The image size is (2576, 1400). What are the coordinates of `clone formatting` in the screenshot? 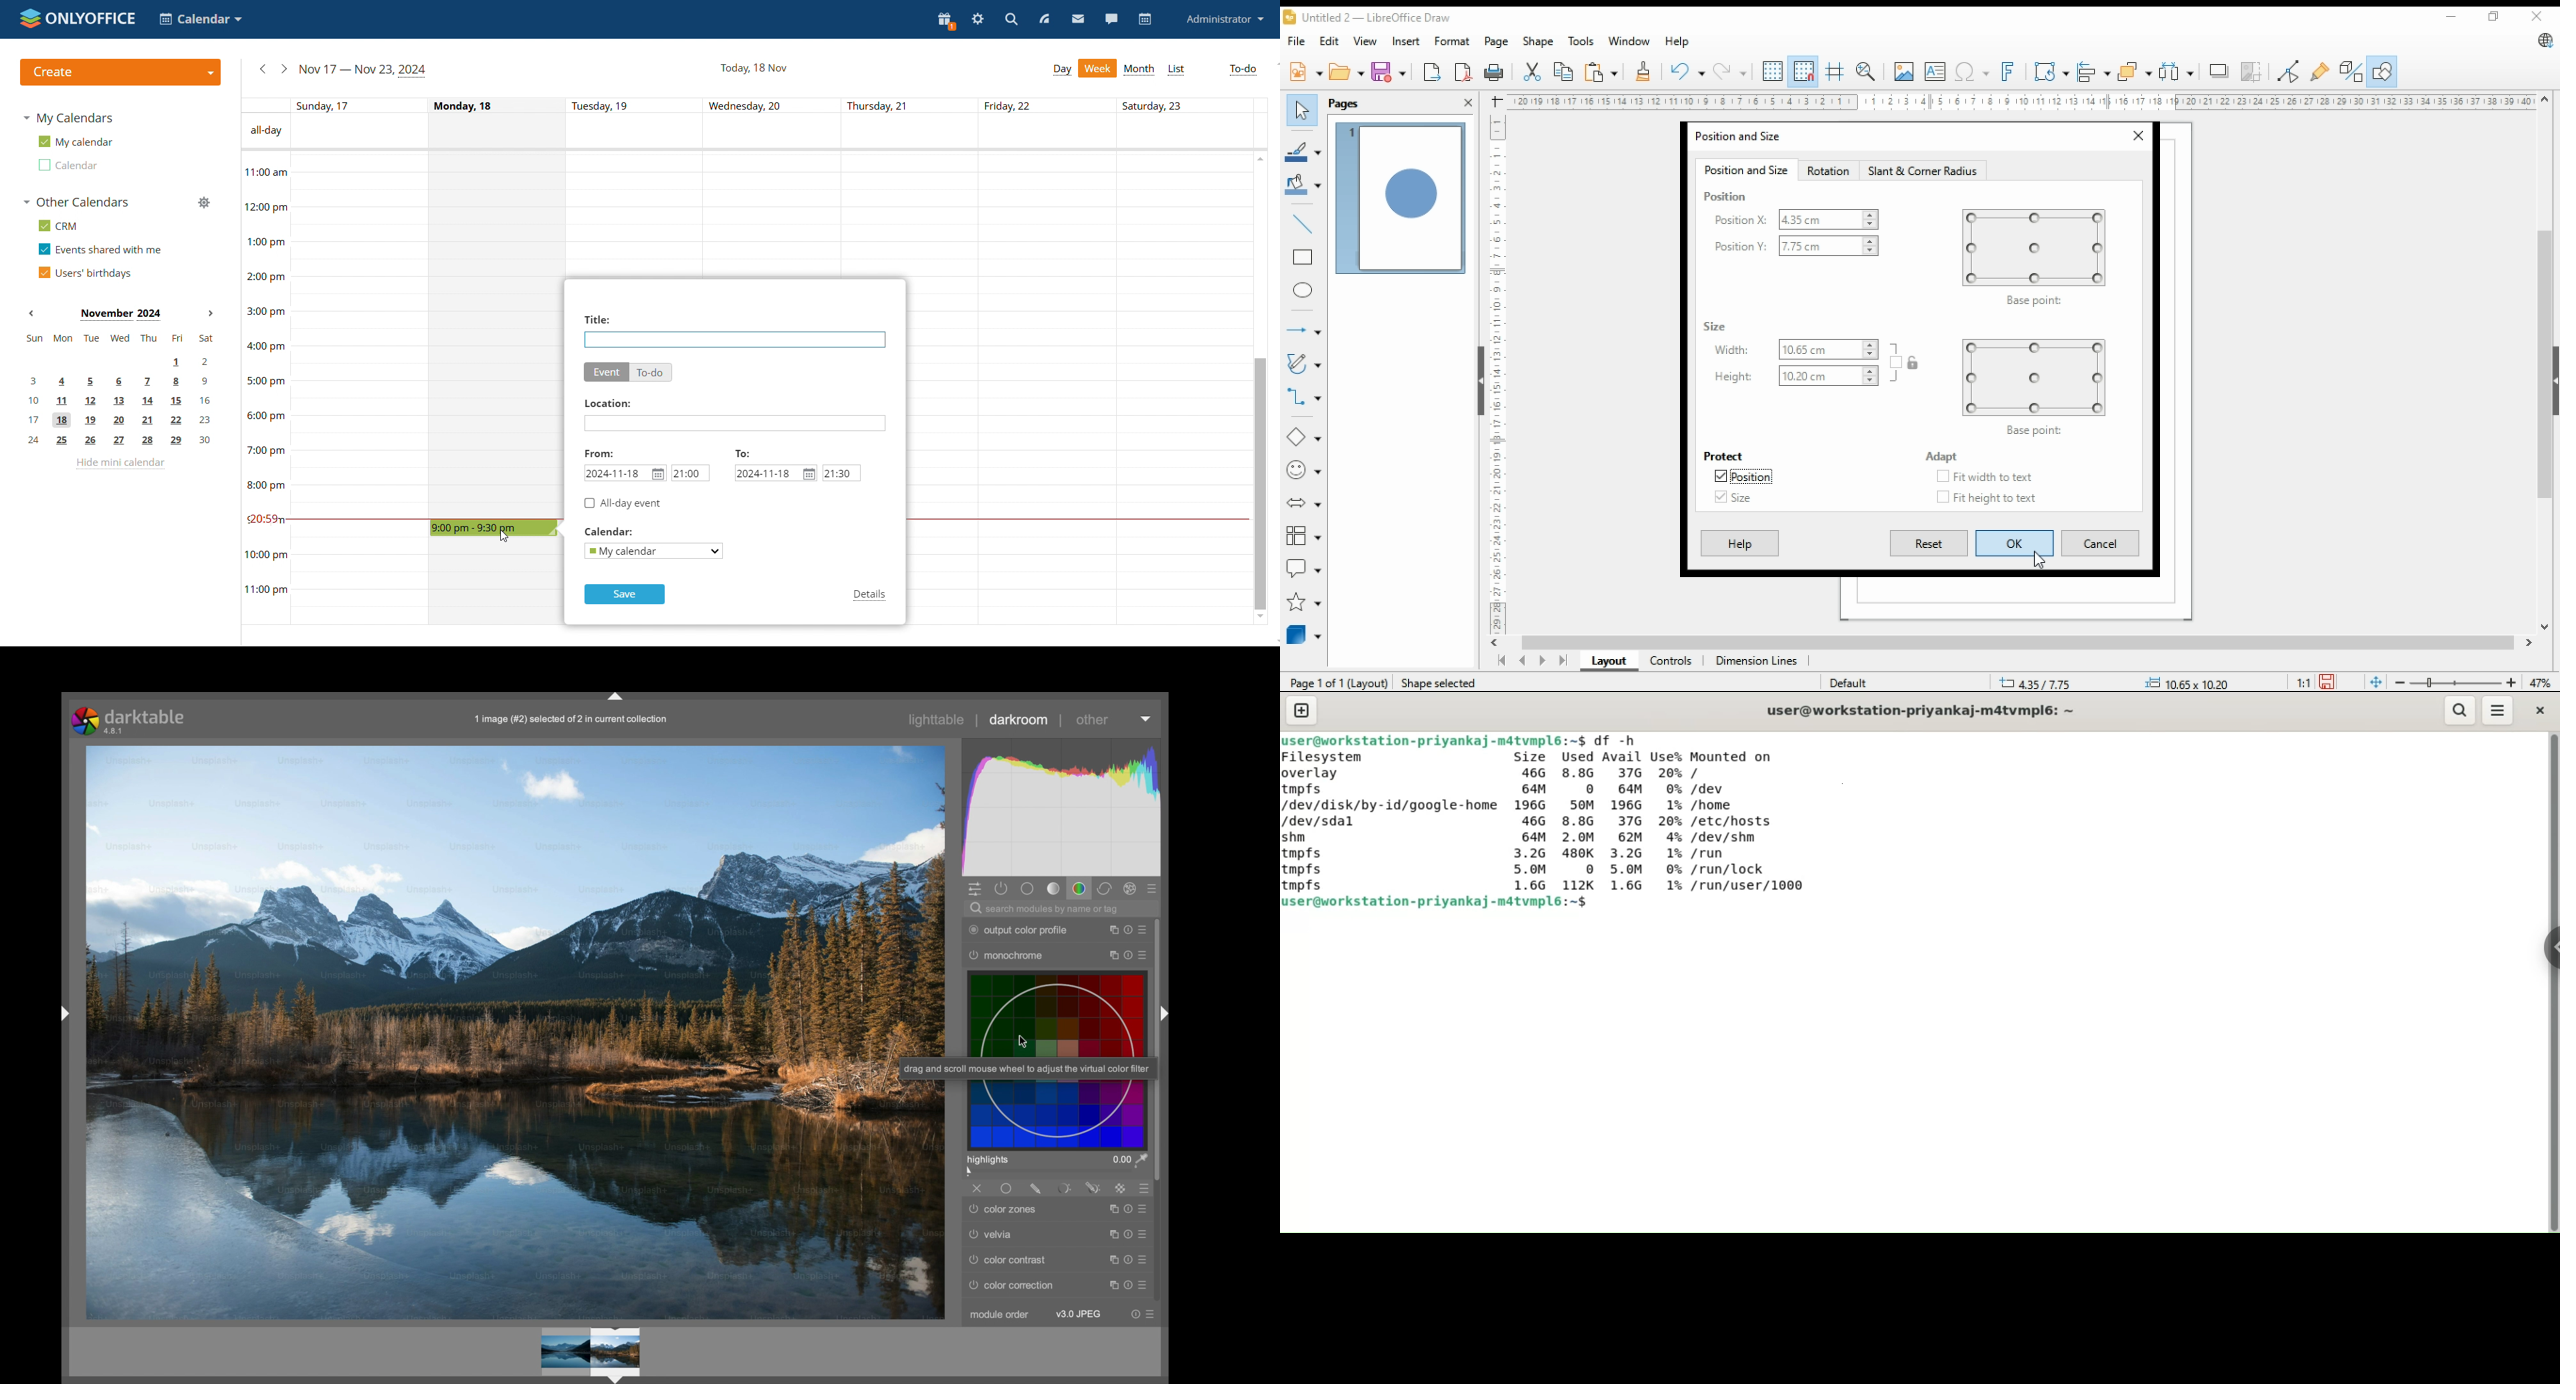 It's located at (1645, 72).